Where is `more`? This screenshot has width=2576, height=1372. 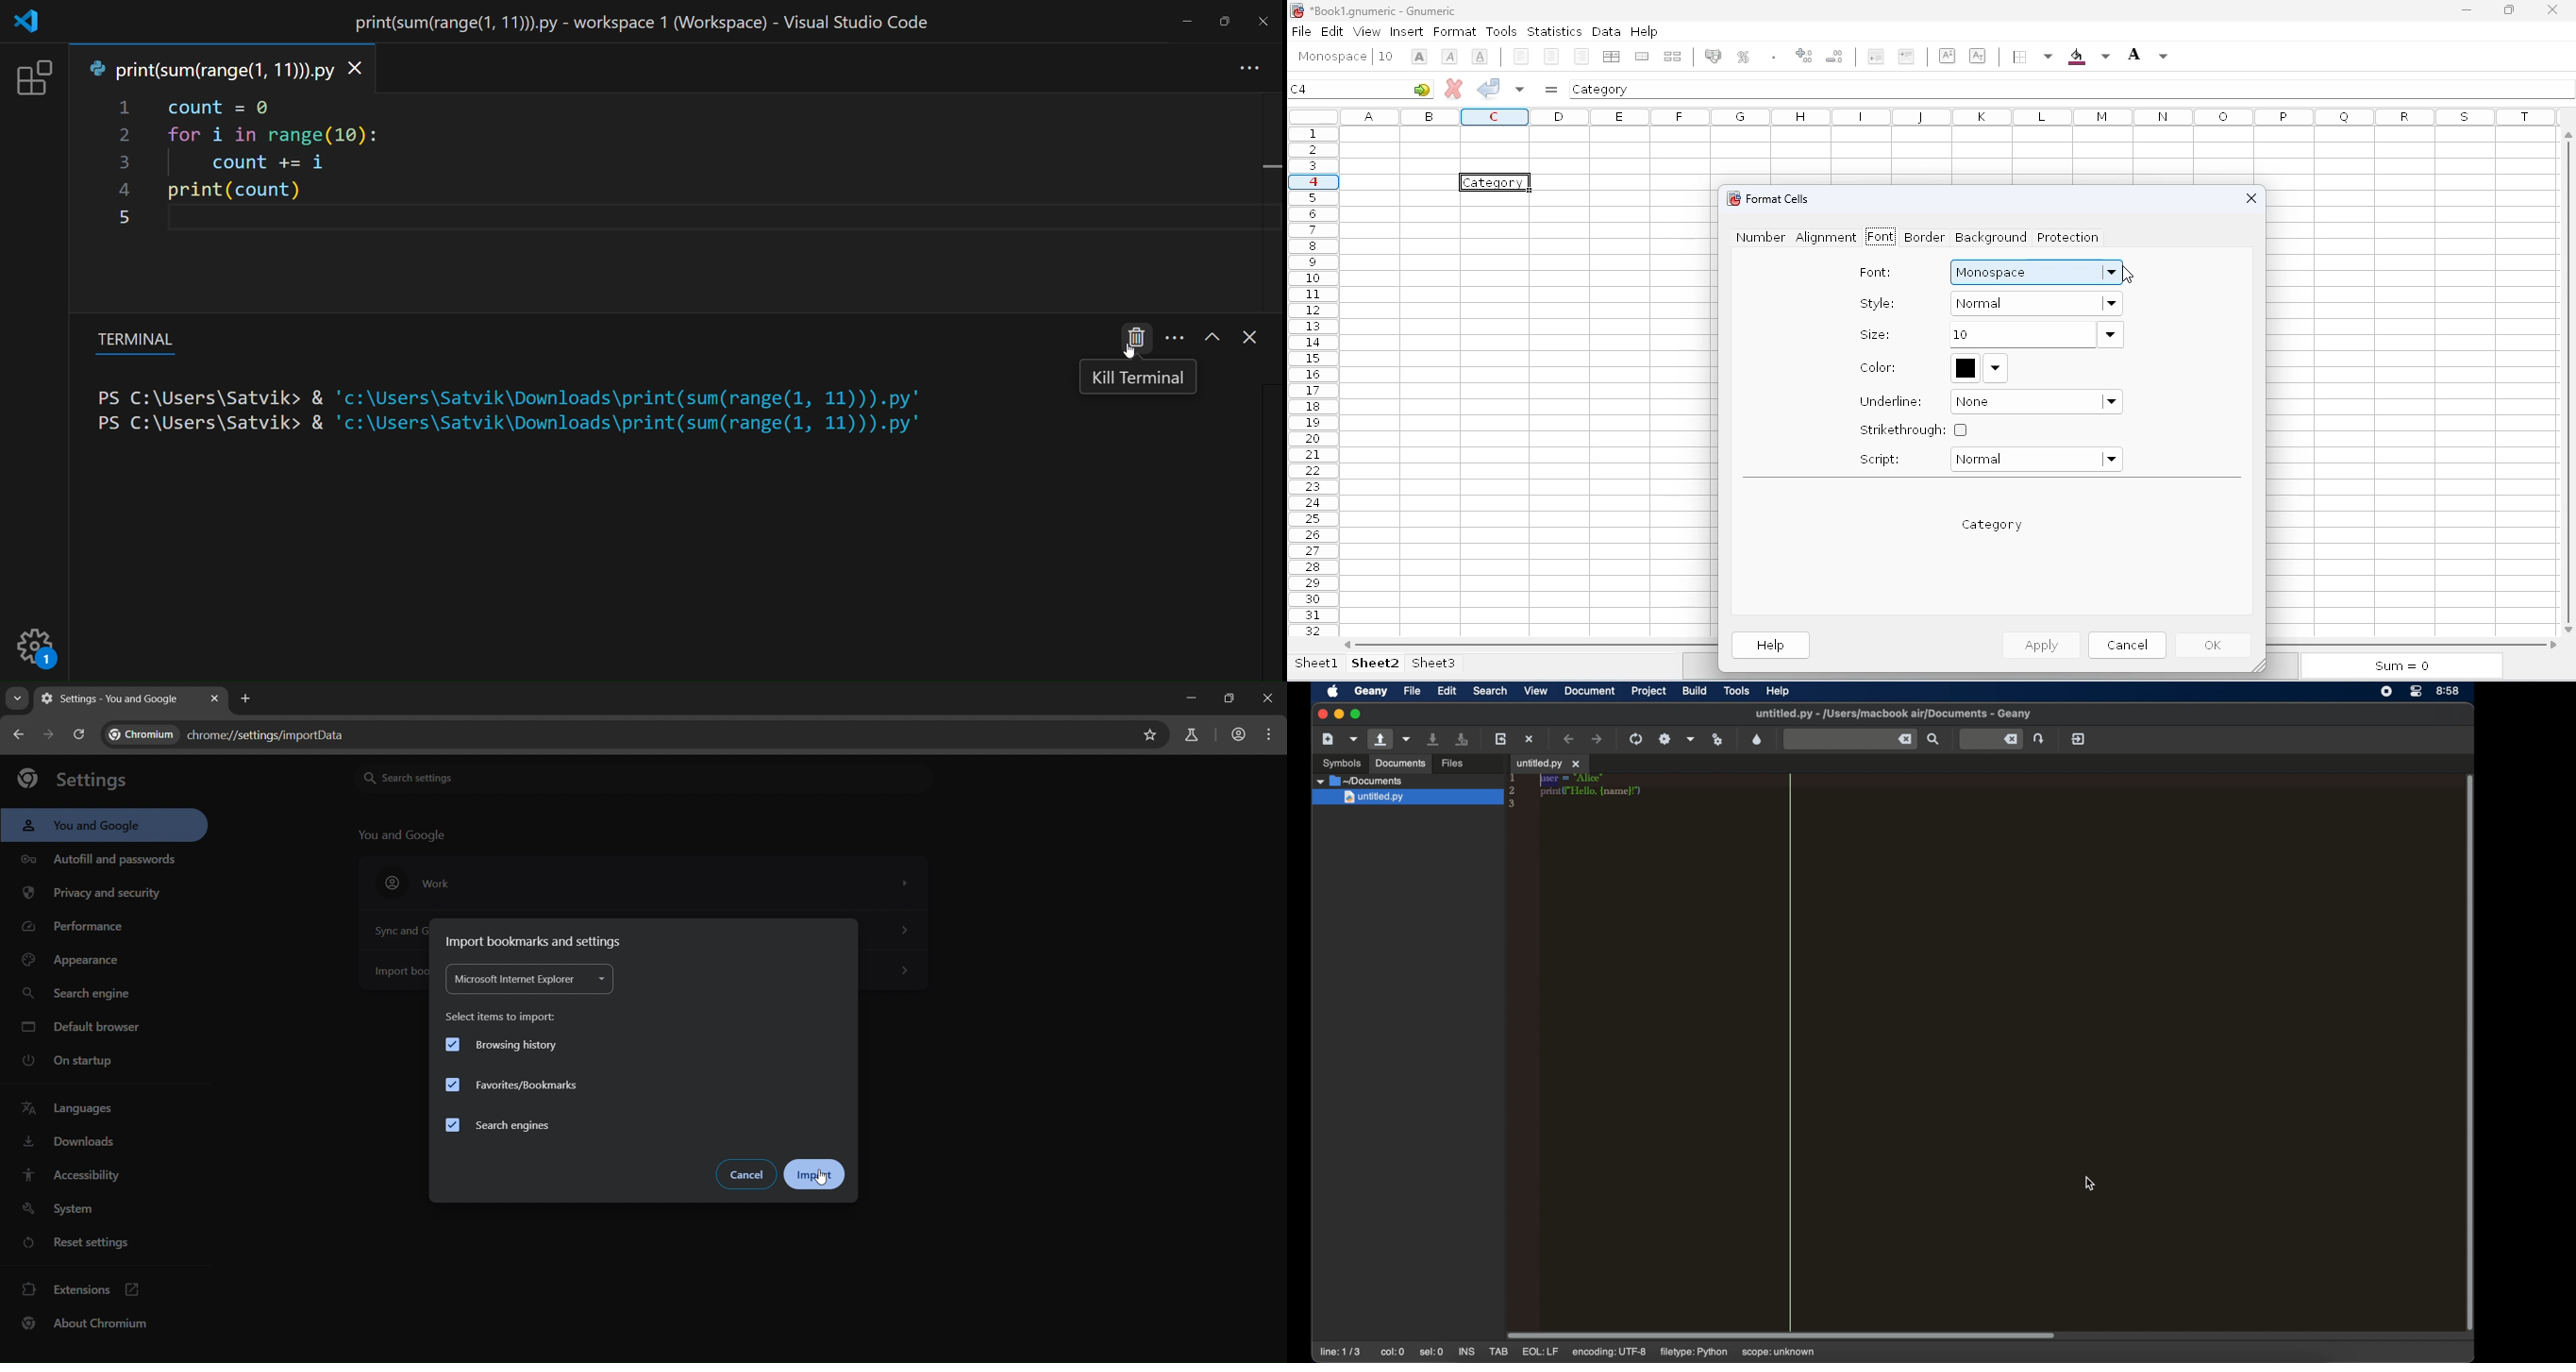 more is located at coordinates (1251, 69).